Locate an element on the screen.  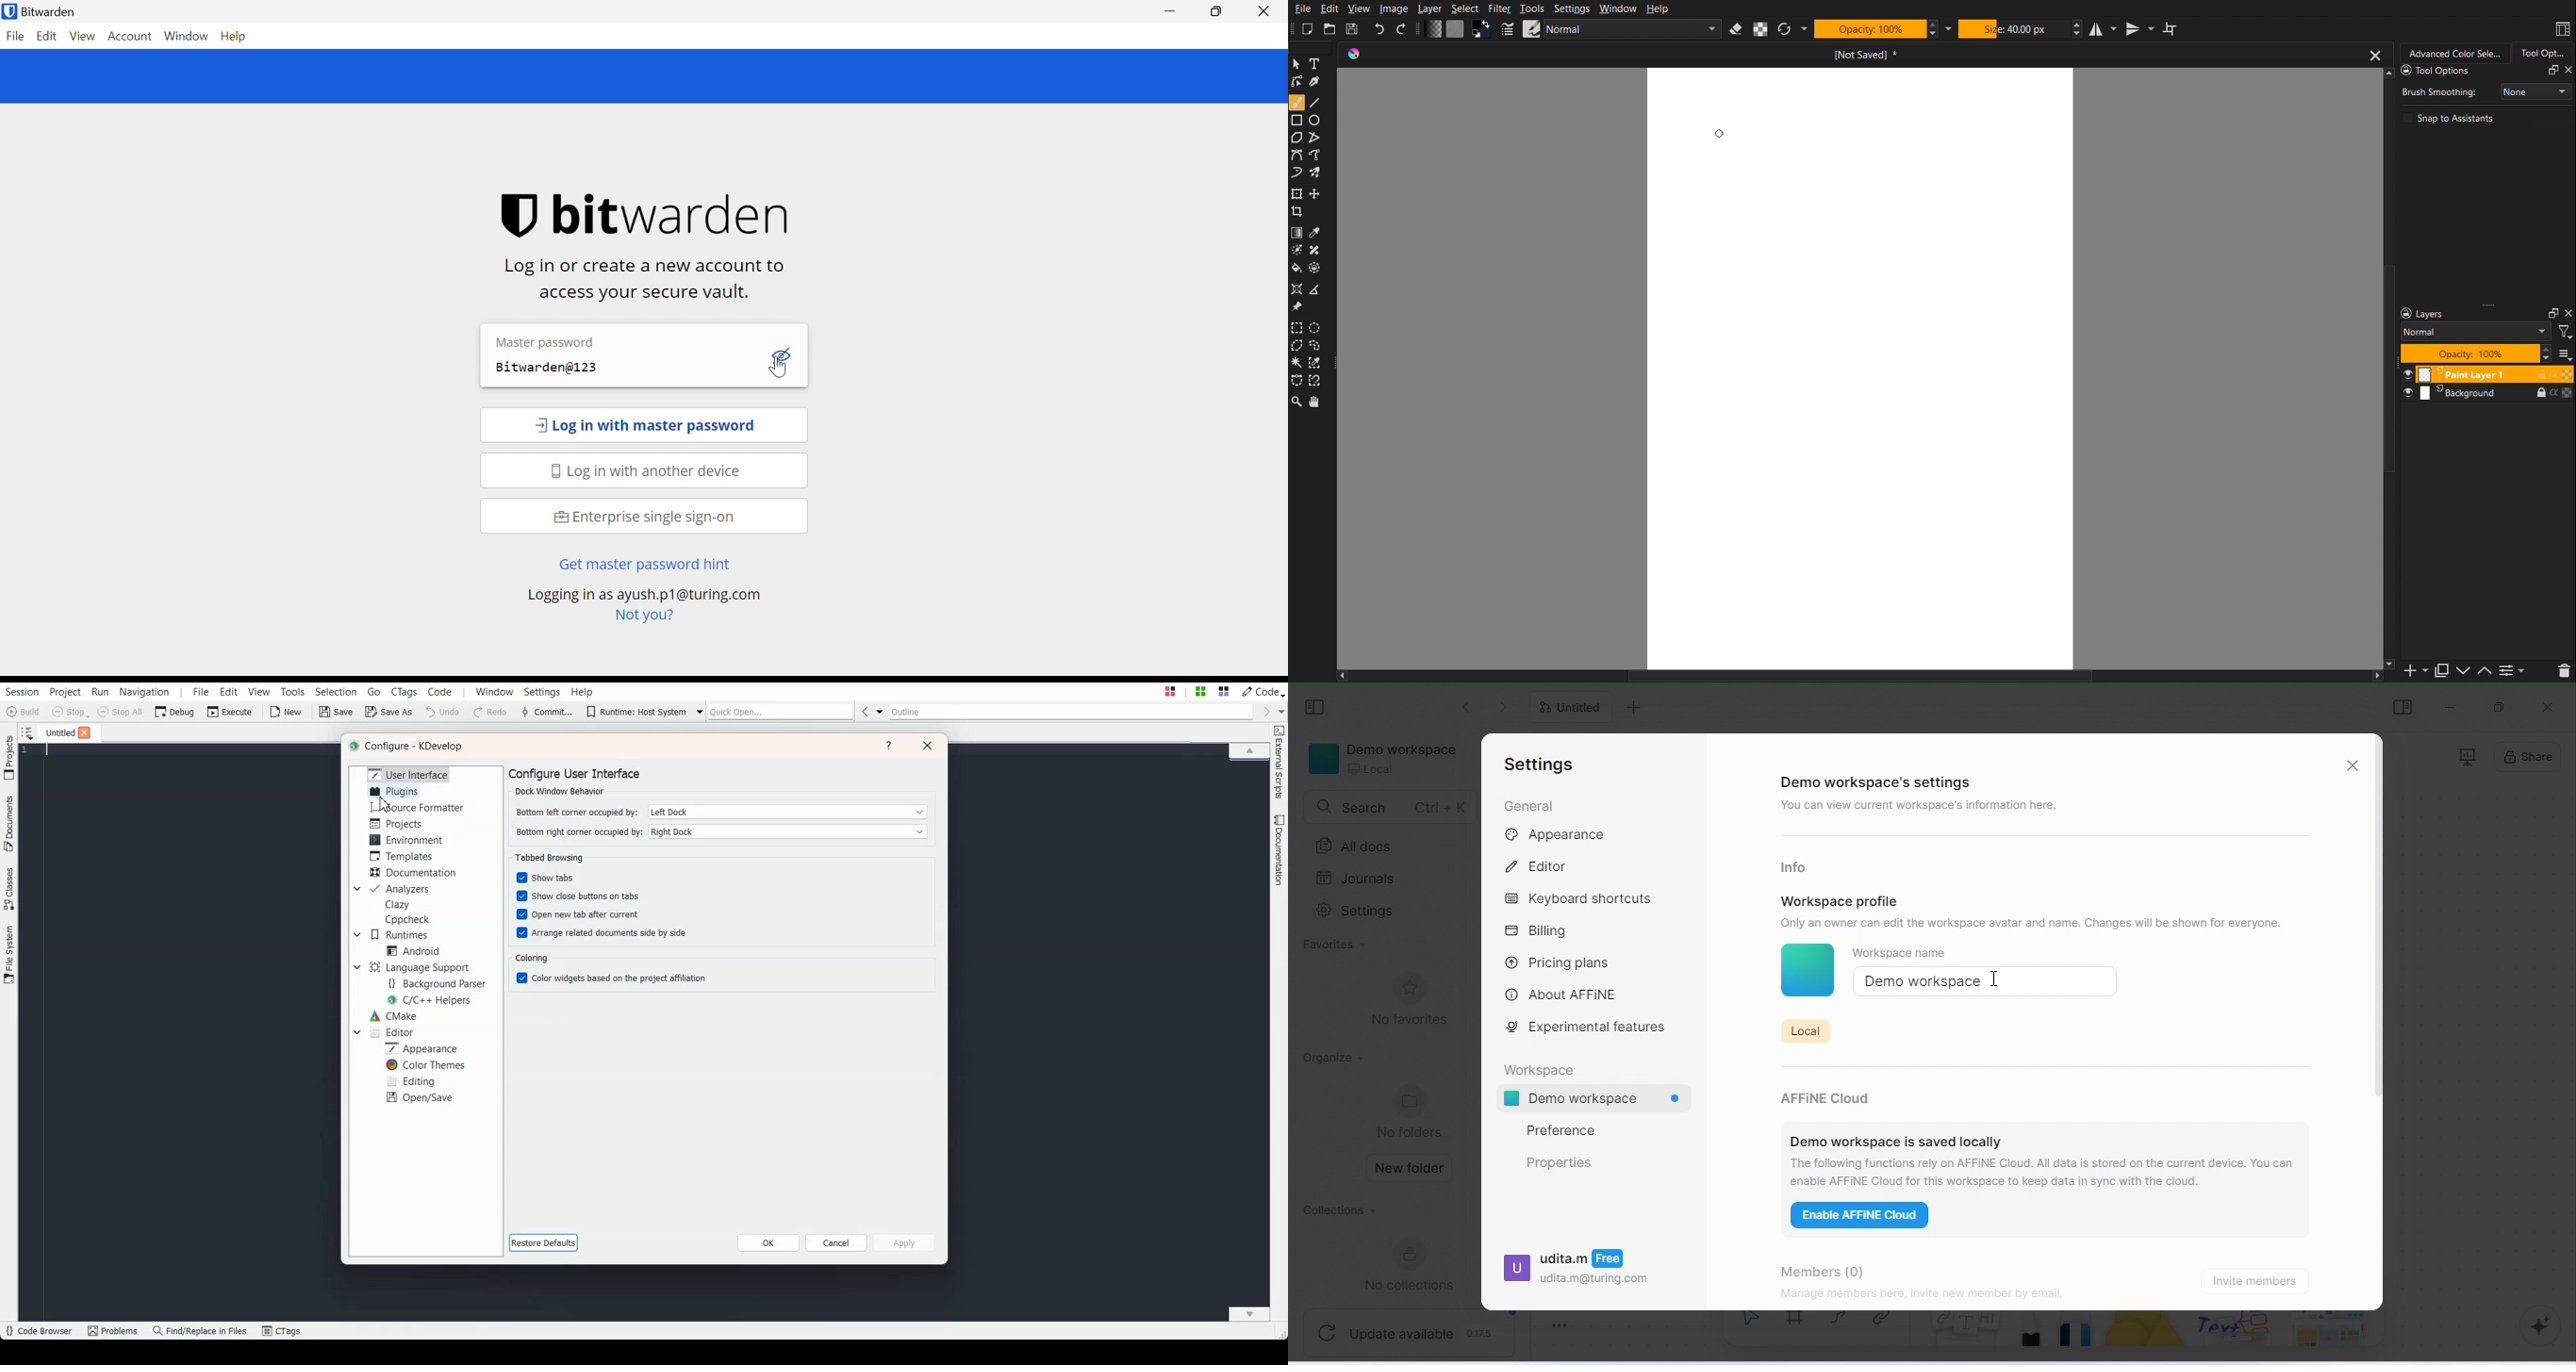
Manage members here, invite new member by email. is located at coordinates (1961, 1295).